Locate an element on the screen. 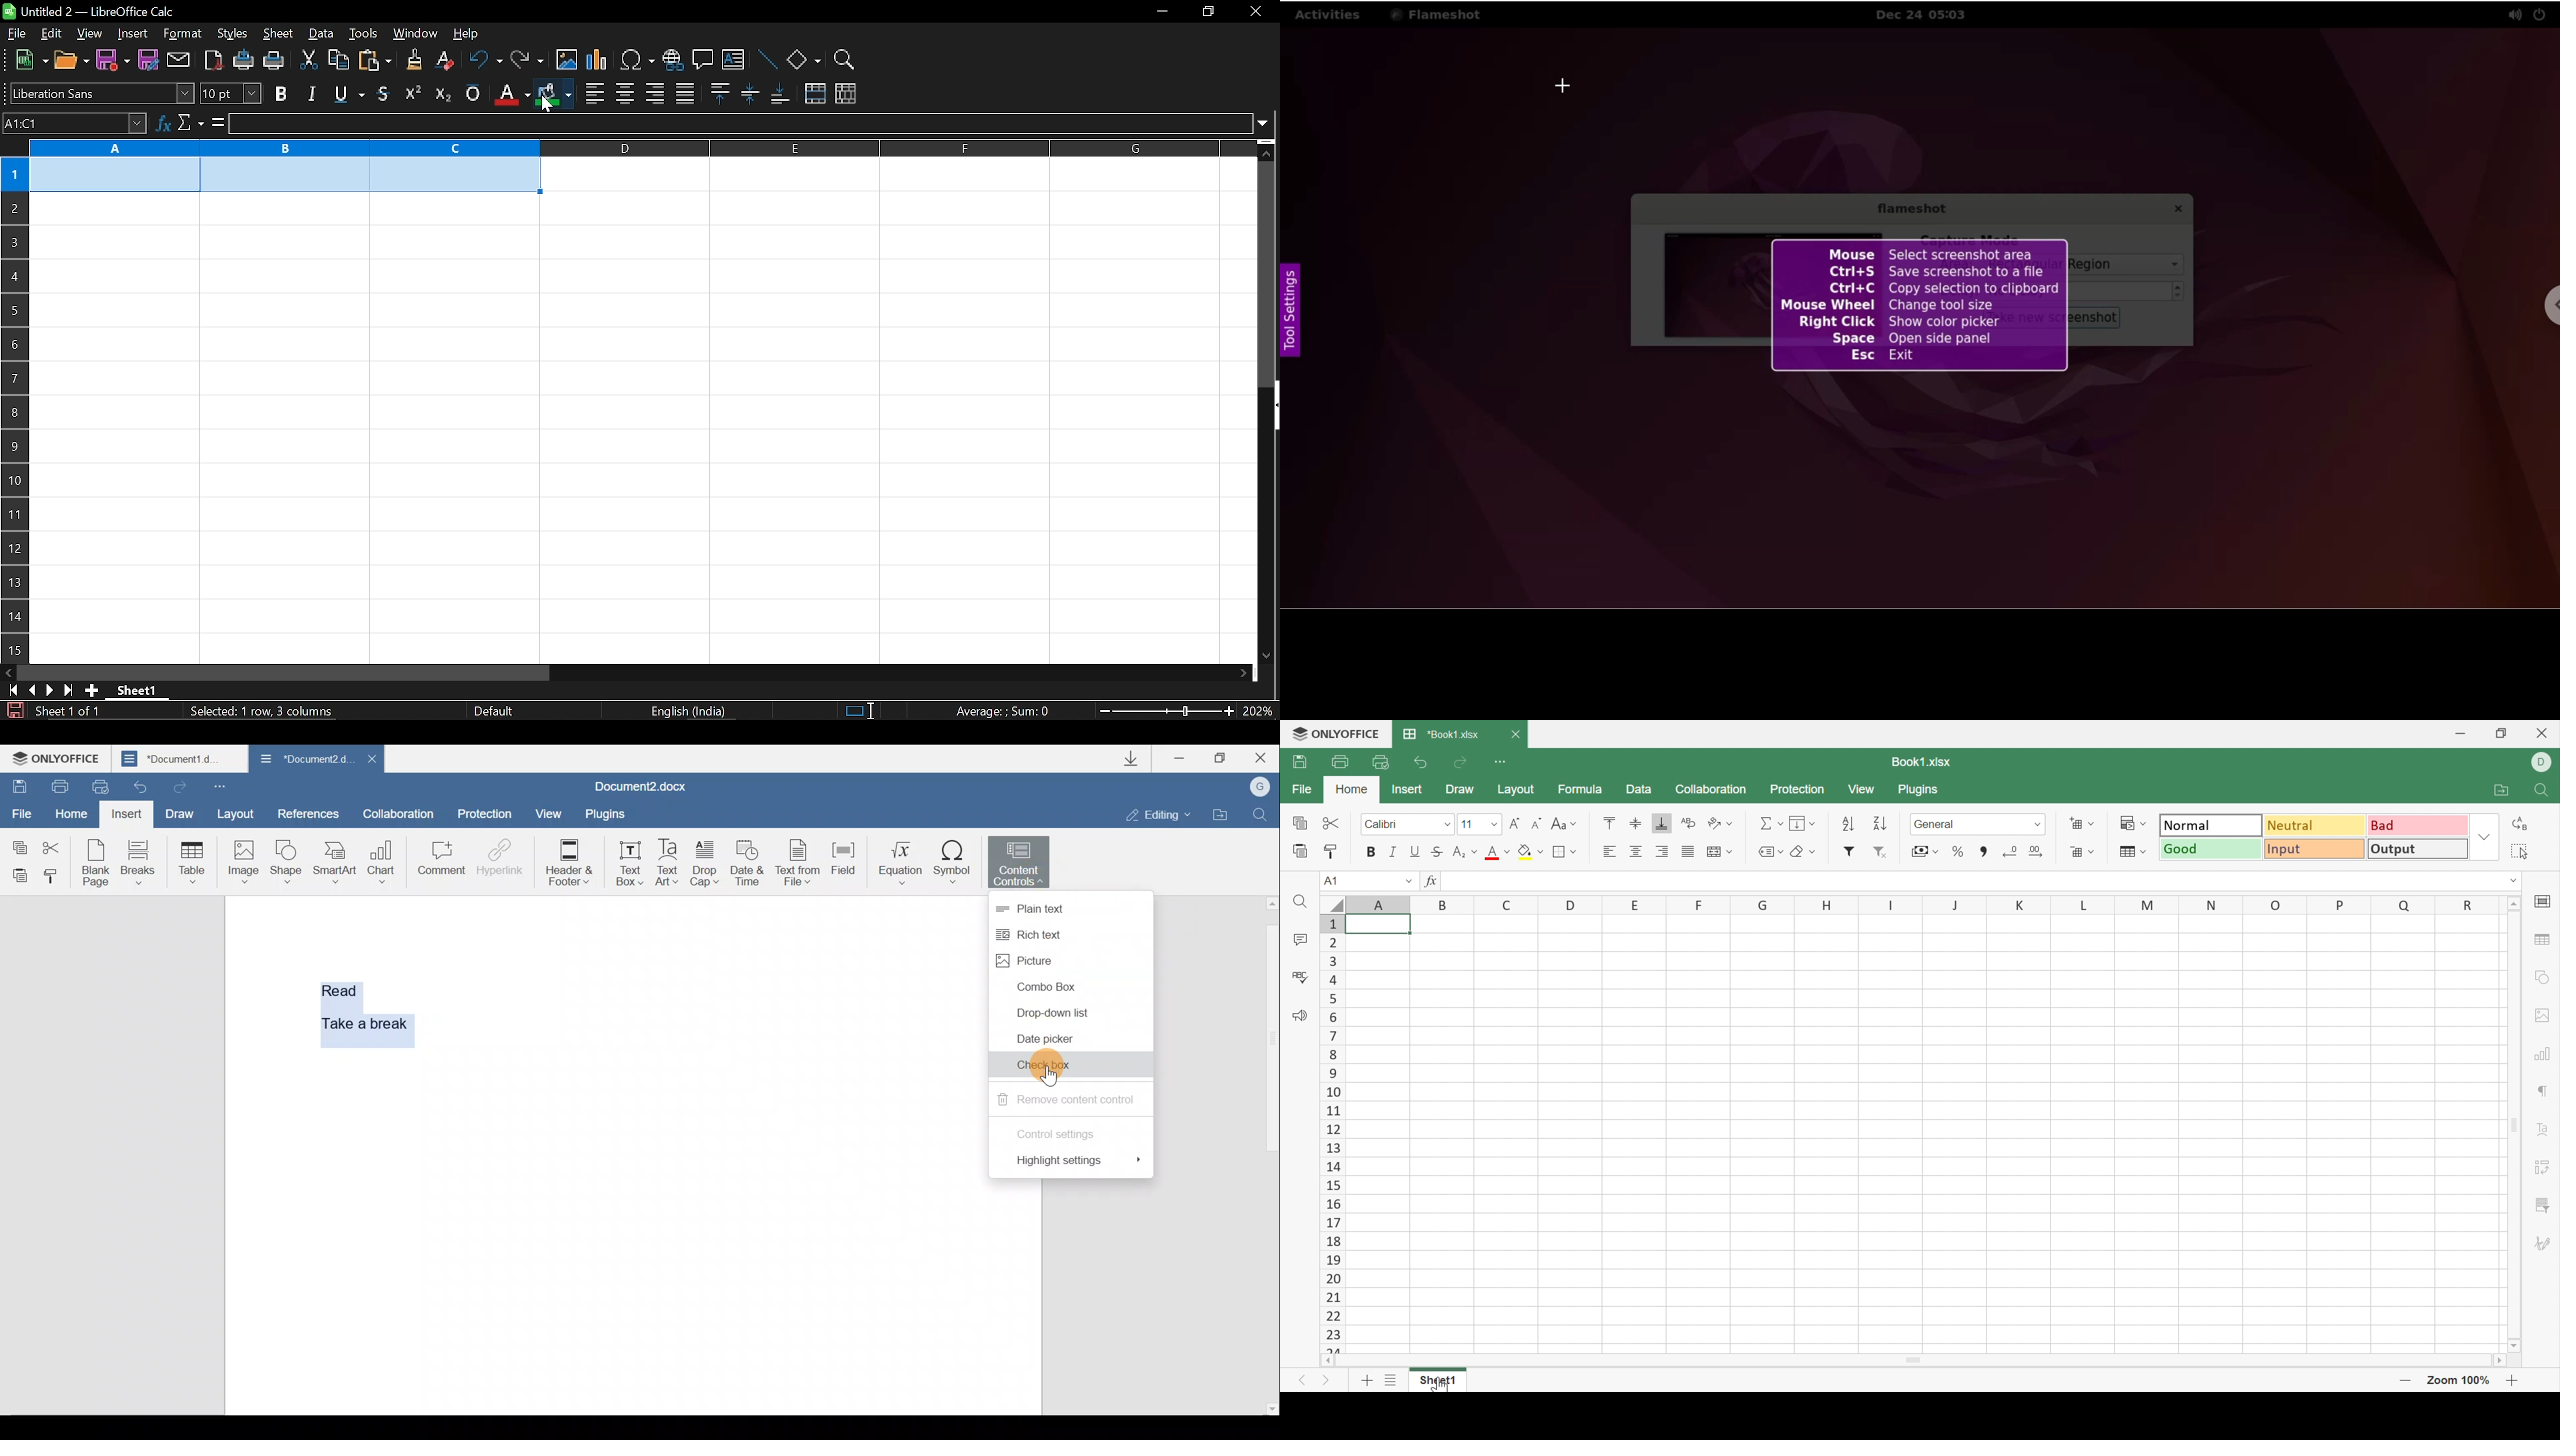 Image resolution: width=2576 pixels, height=1456 pixels. Output is located at coordinates (2418, 849).